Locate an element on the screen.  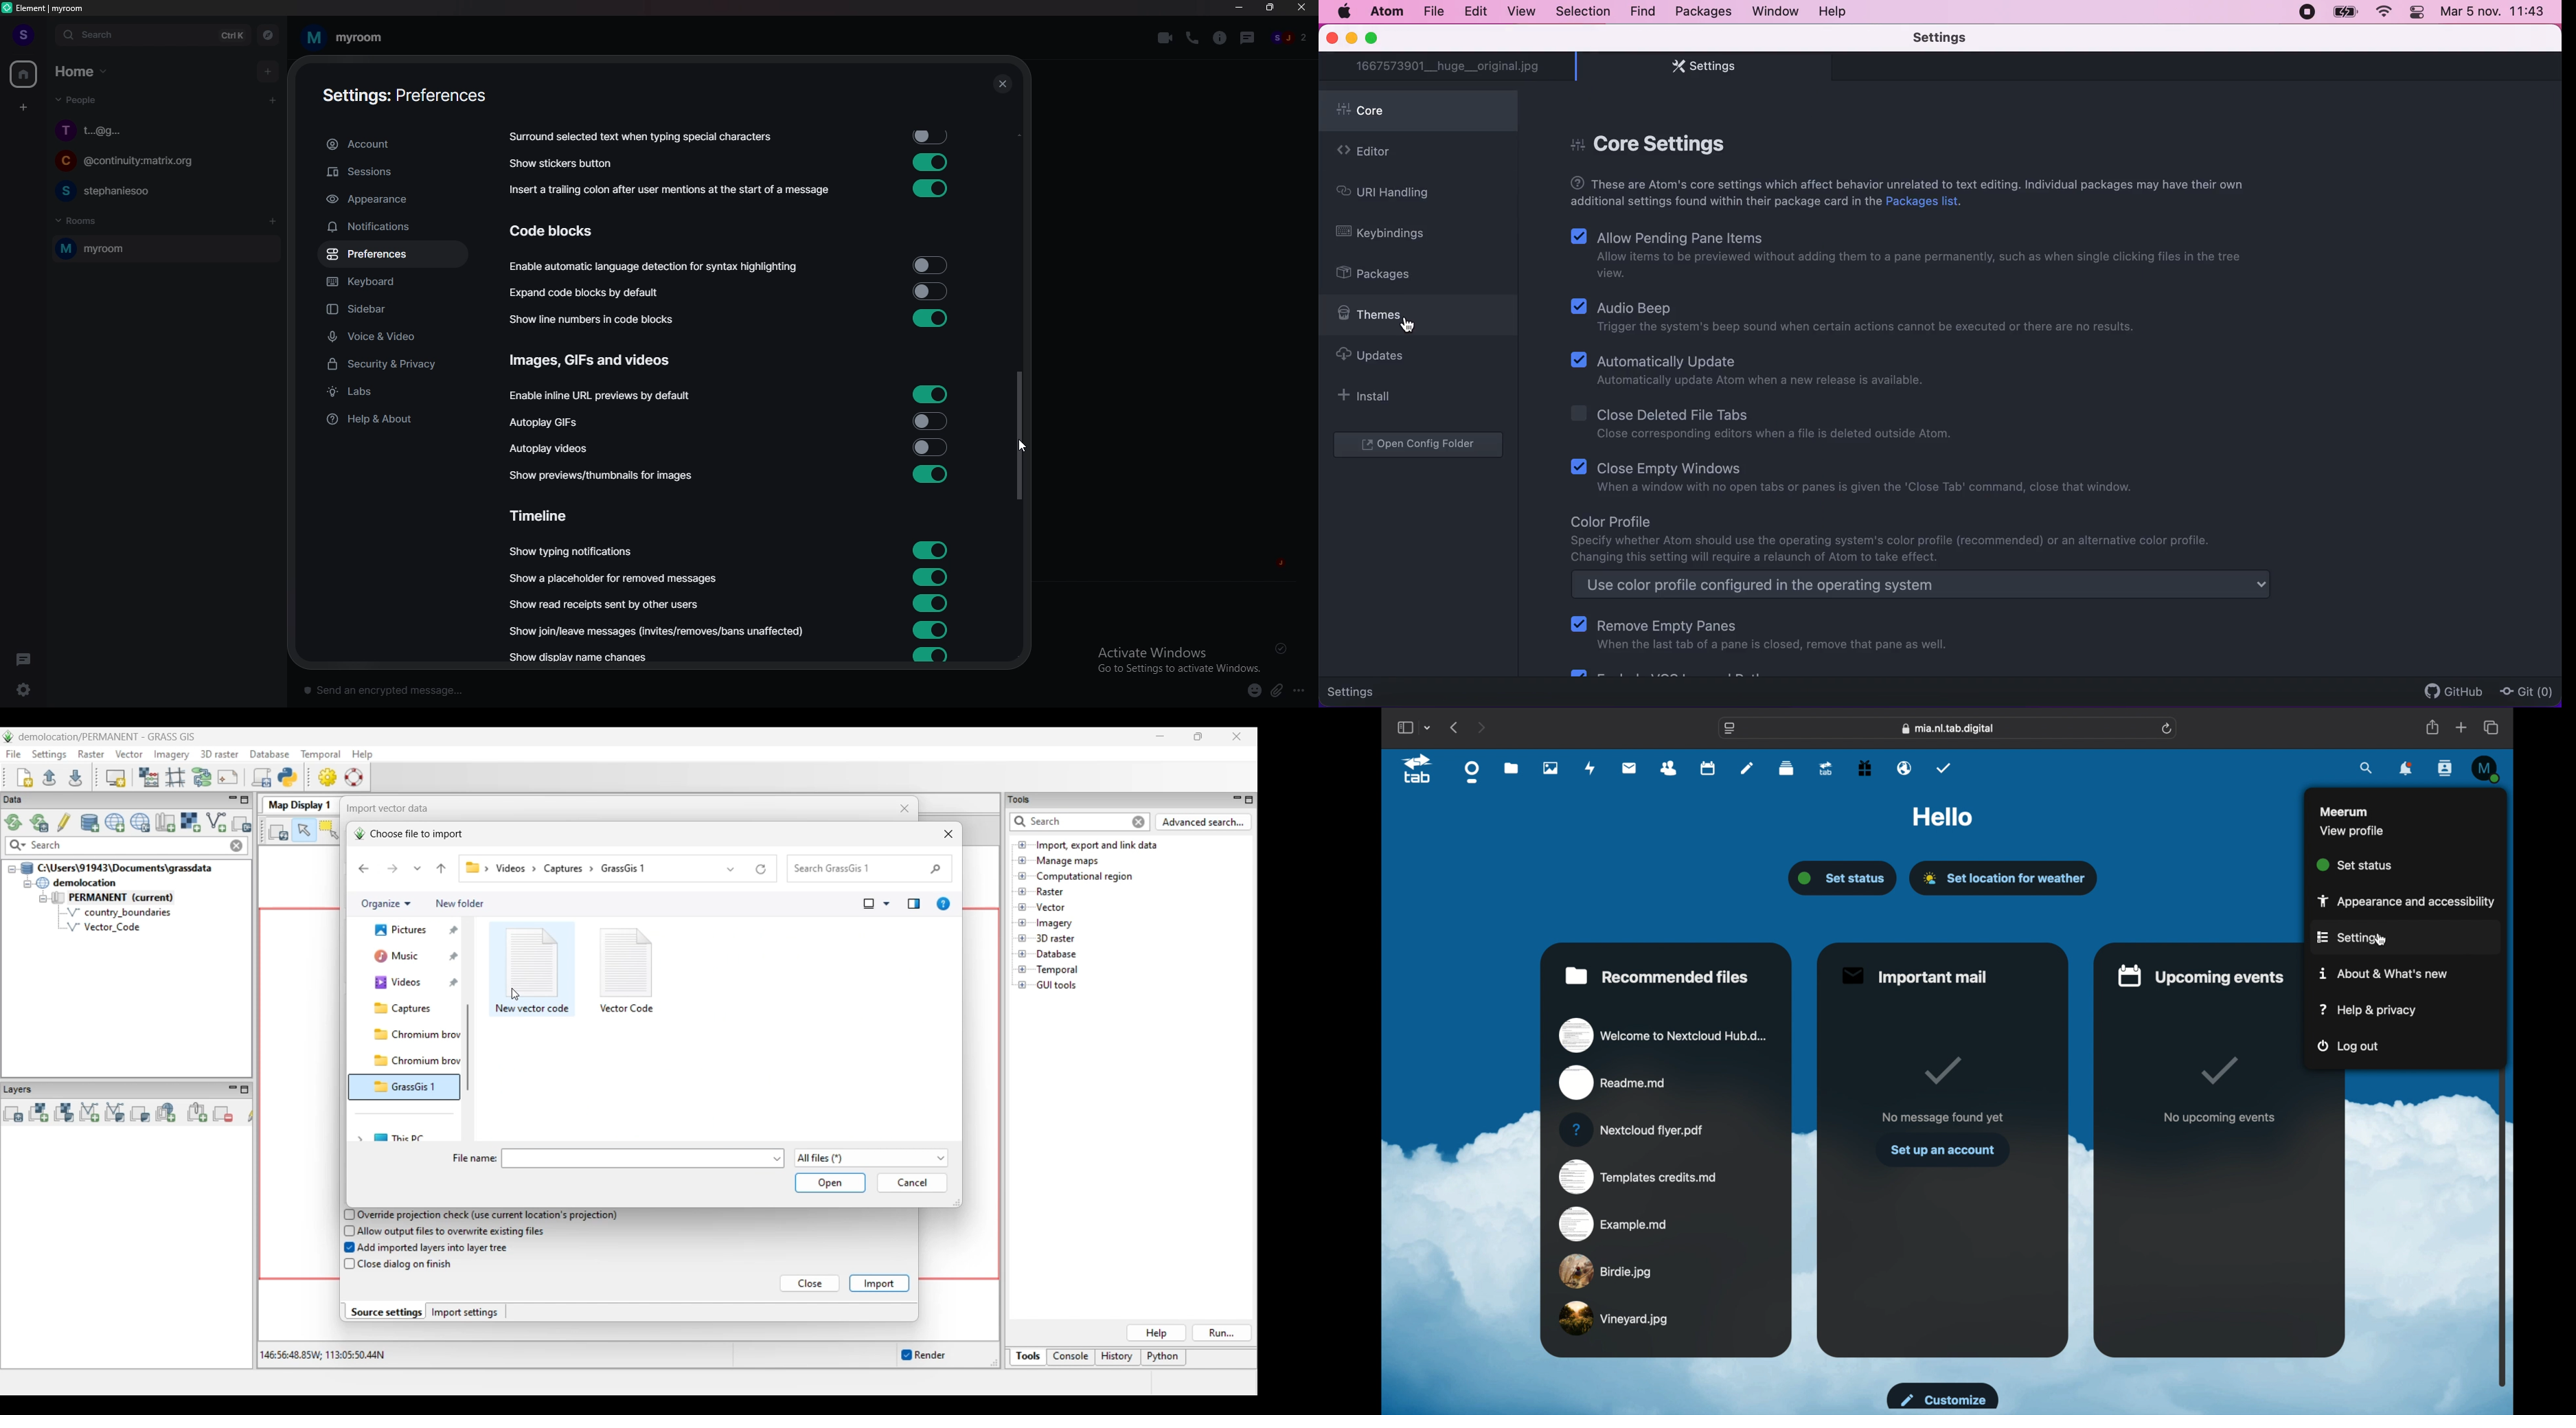
insert and trailing colon is located at coordinates (667, 190).